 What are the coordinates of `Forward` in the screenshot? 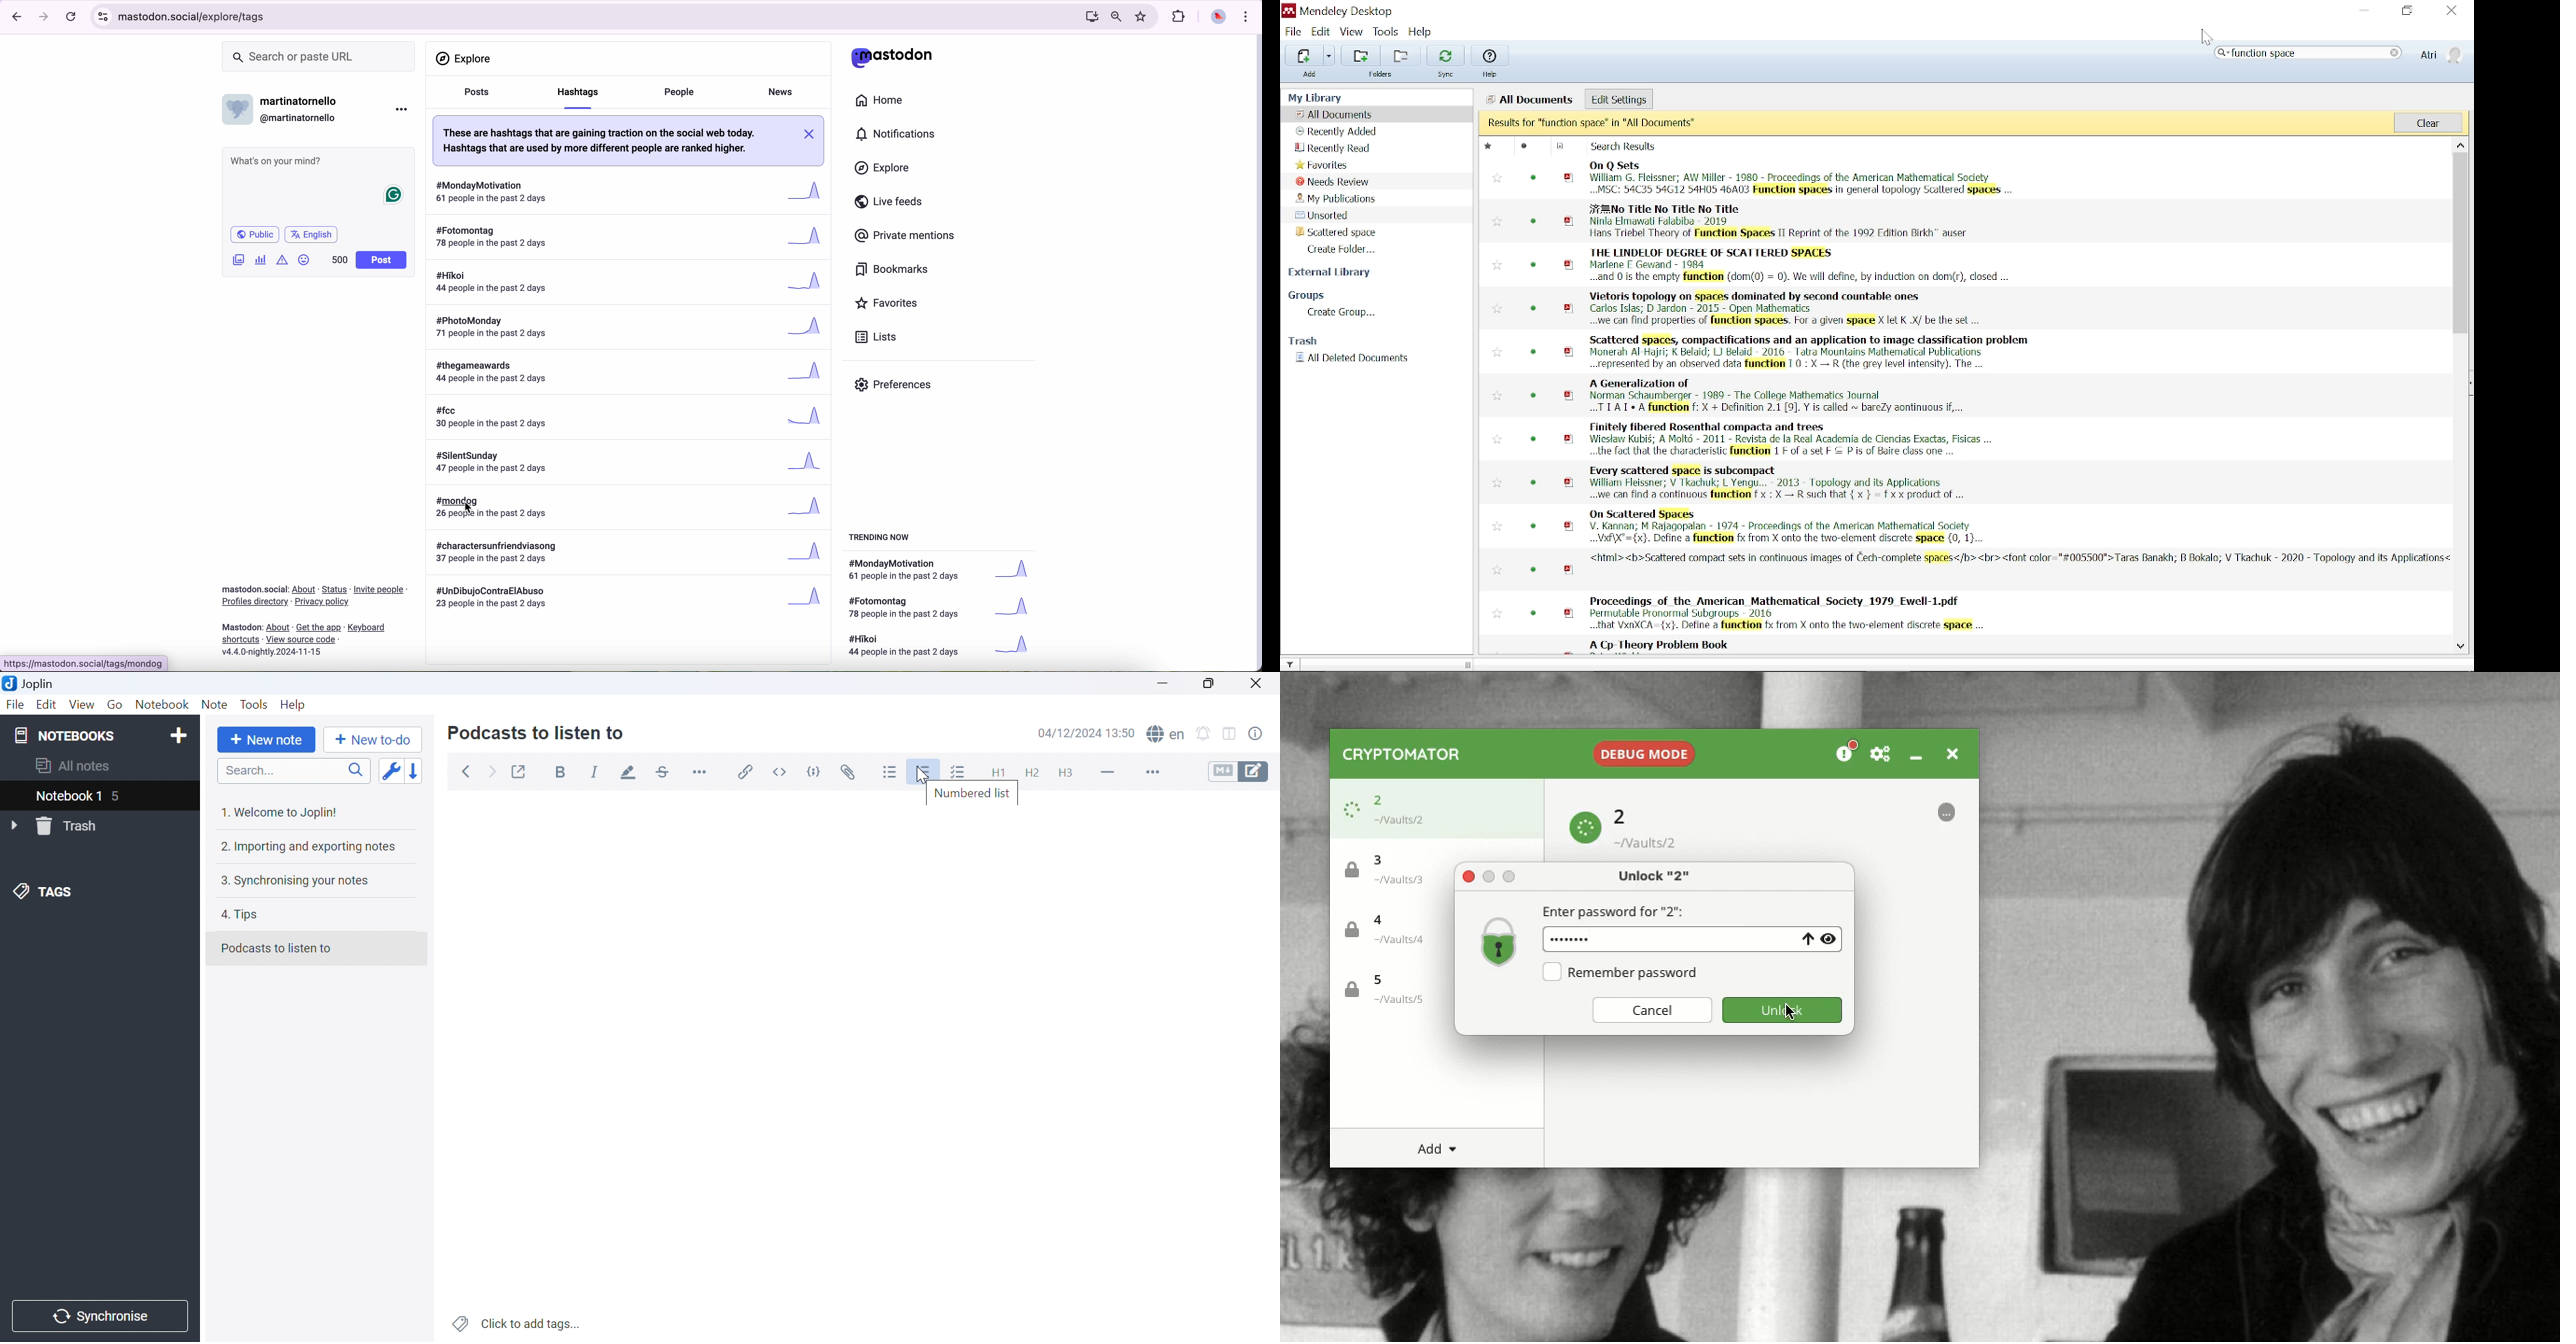 It's located at (495, 773).